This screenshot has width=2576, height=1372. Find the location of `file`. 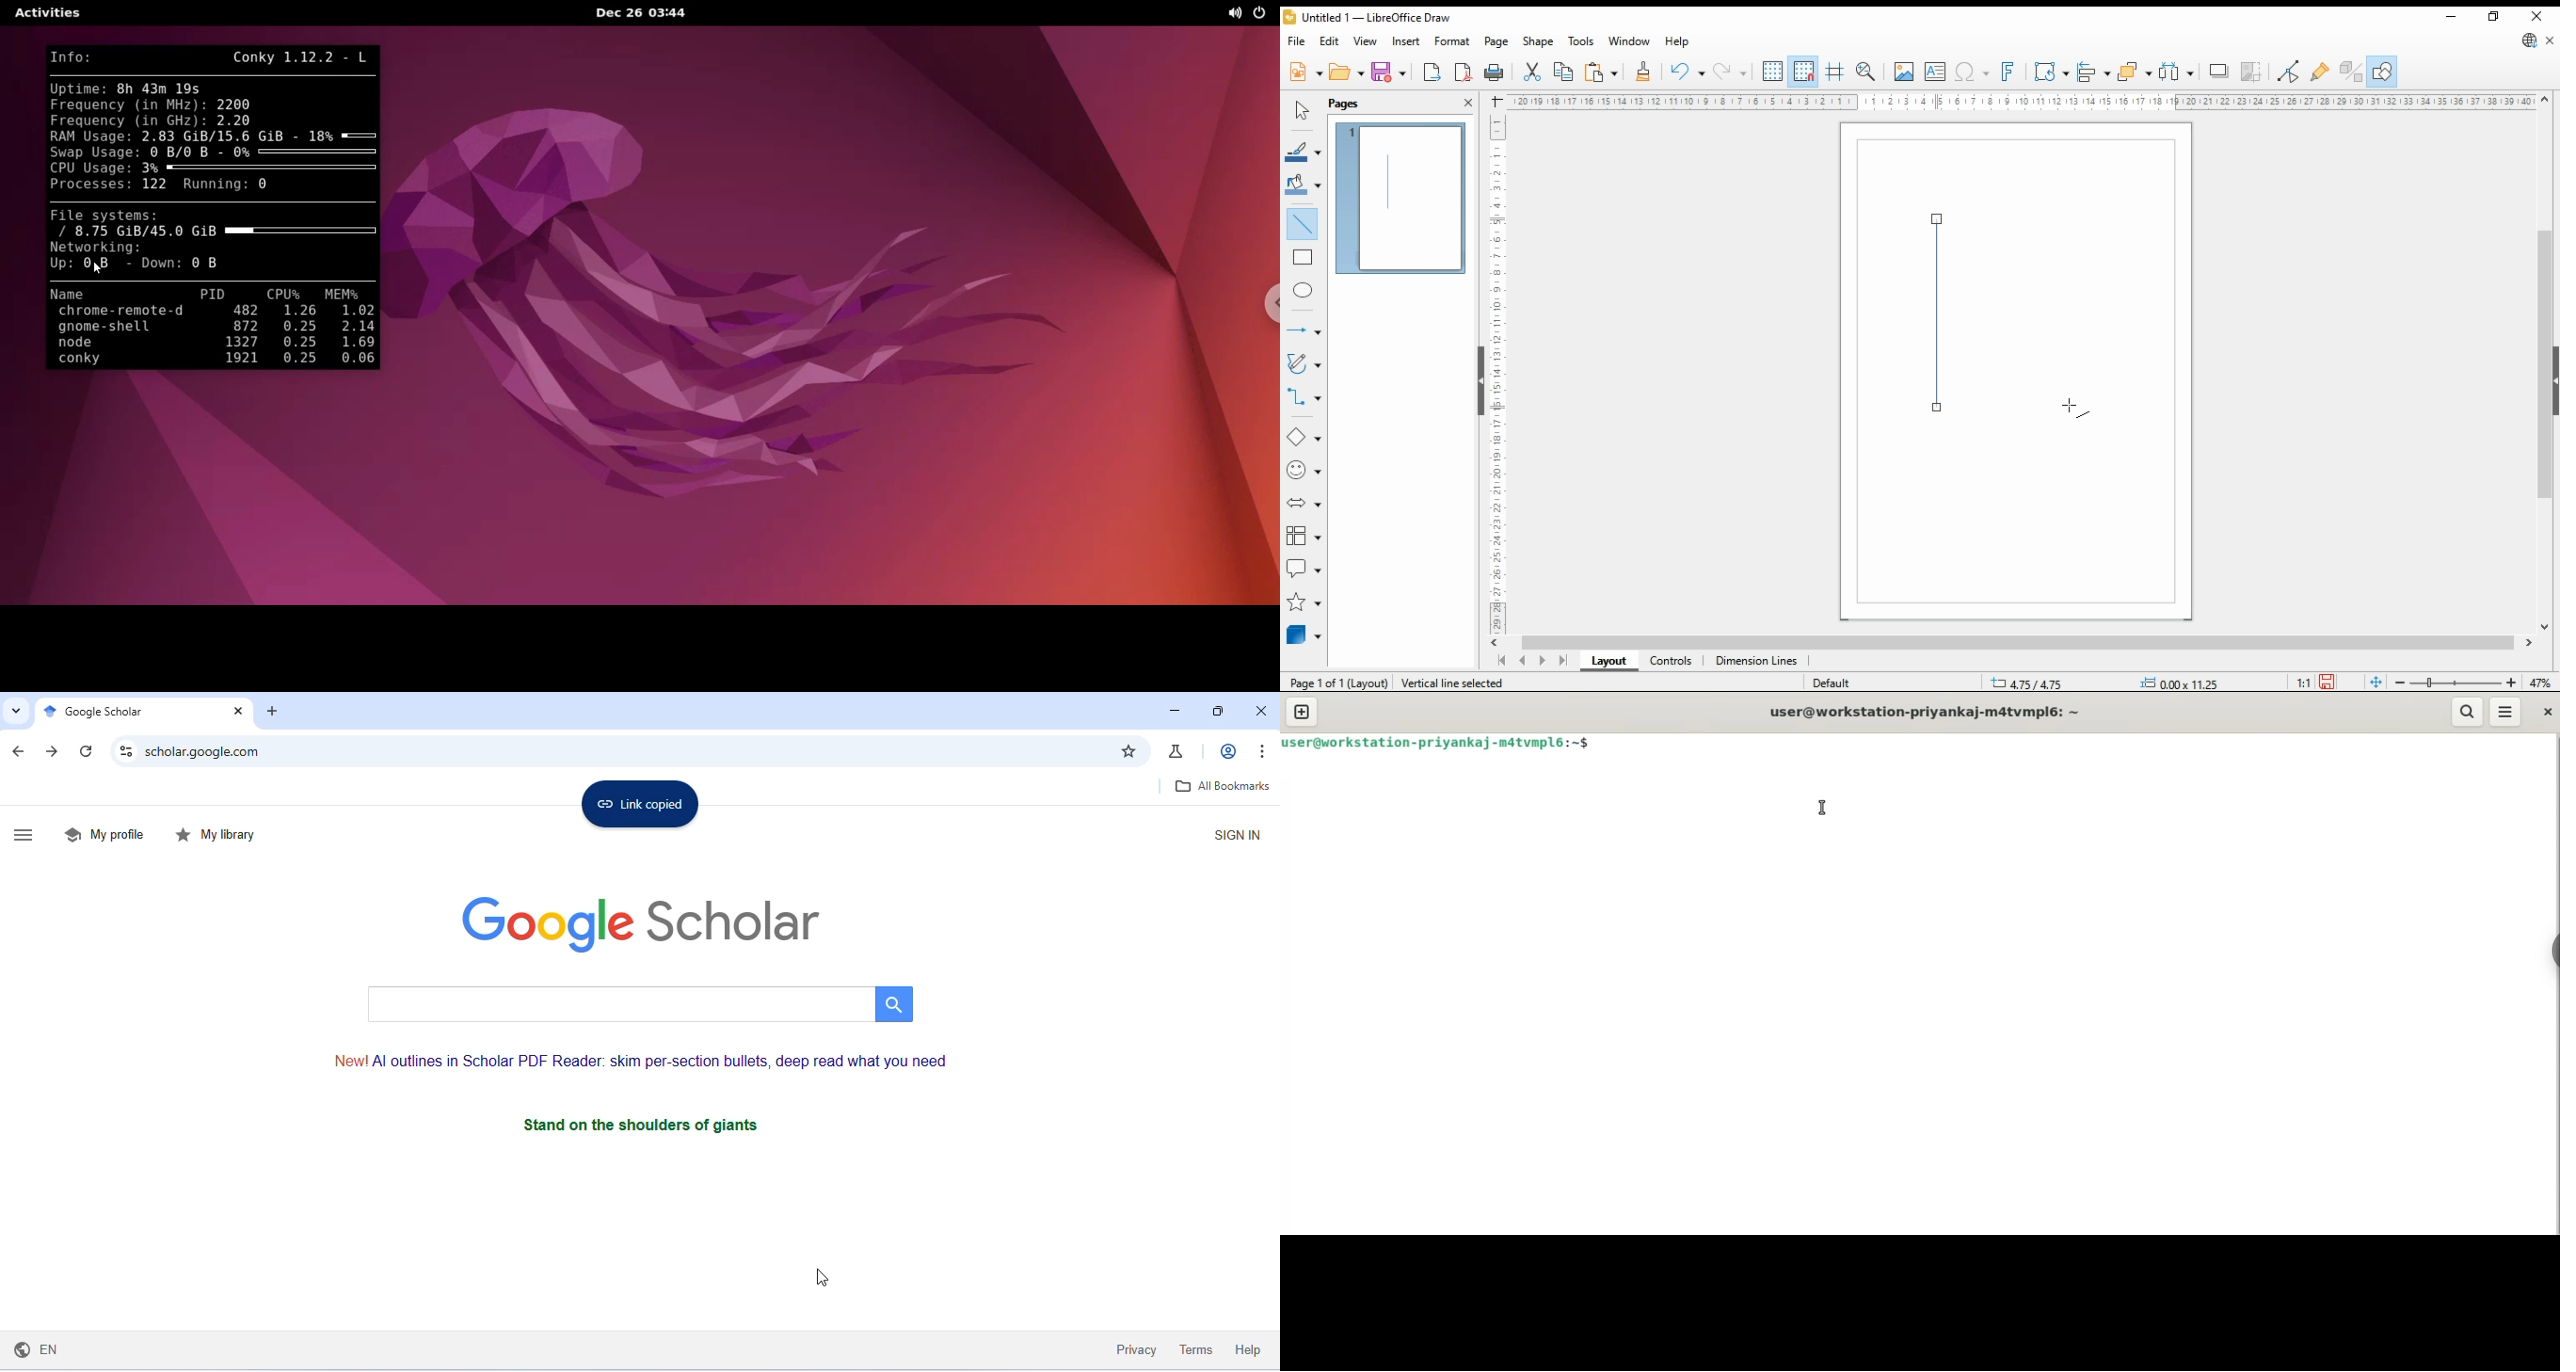

file is located at coordinates (1297, 42).